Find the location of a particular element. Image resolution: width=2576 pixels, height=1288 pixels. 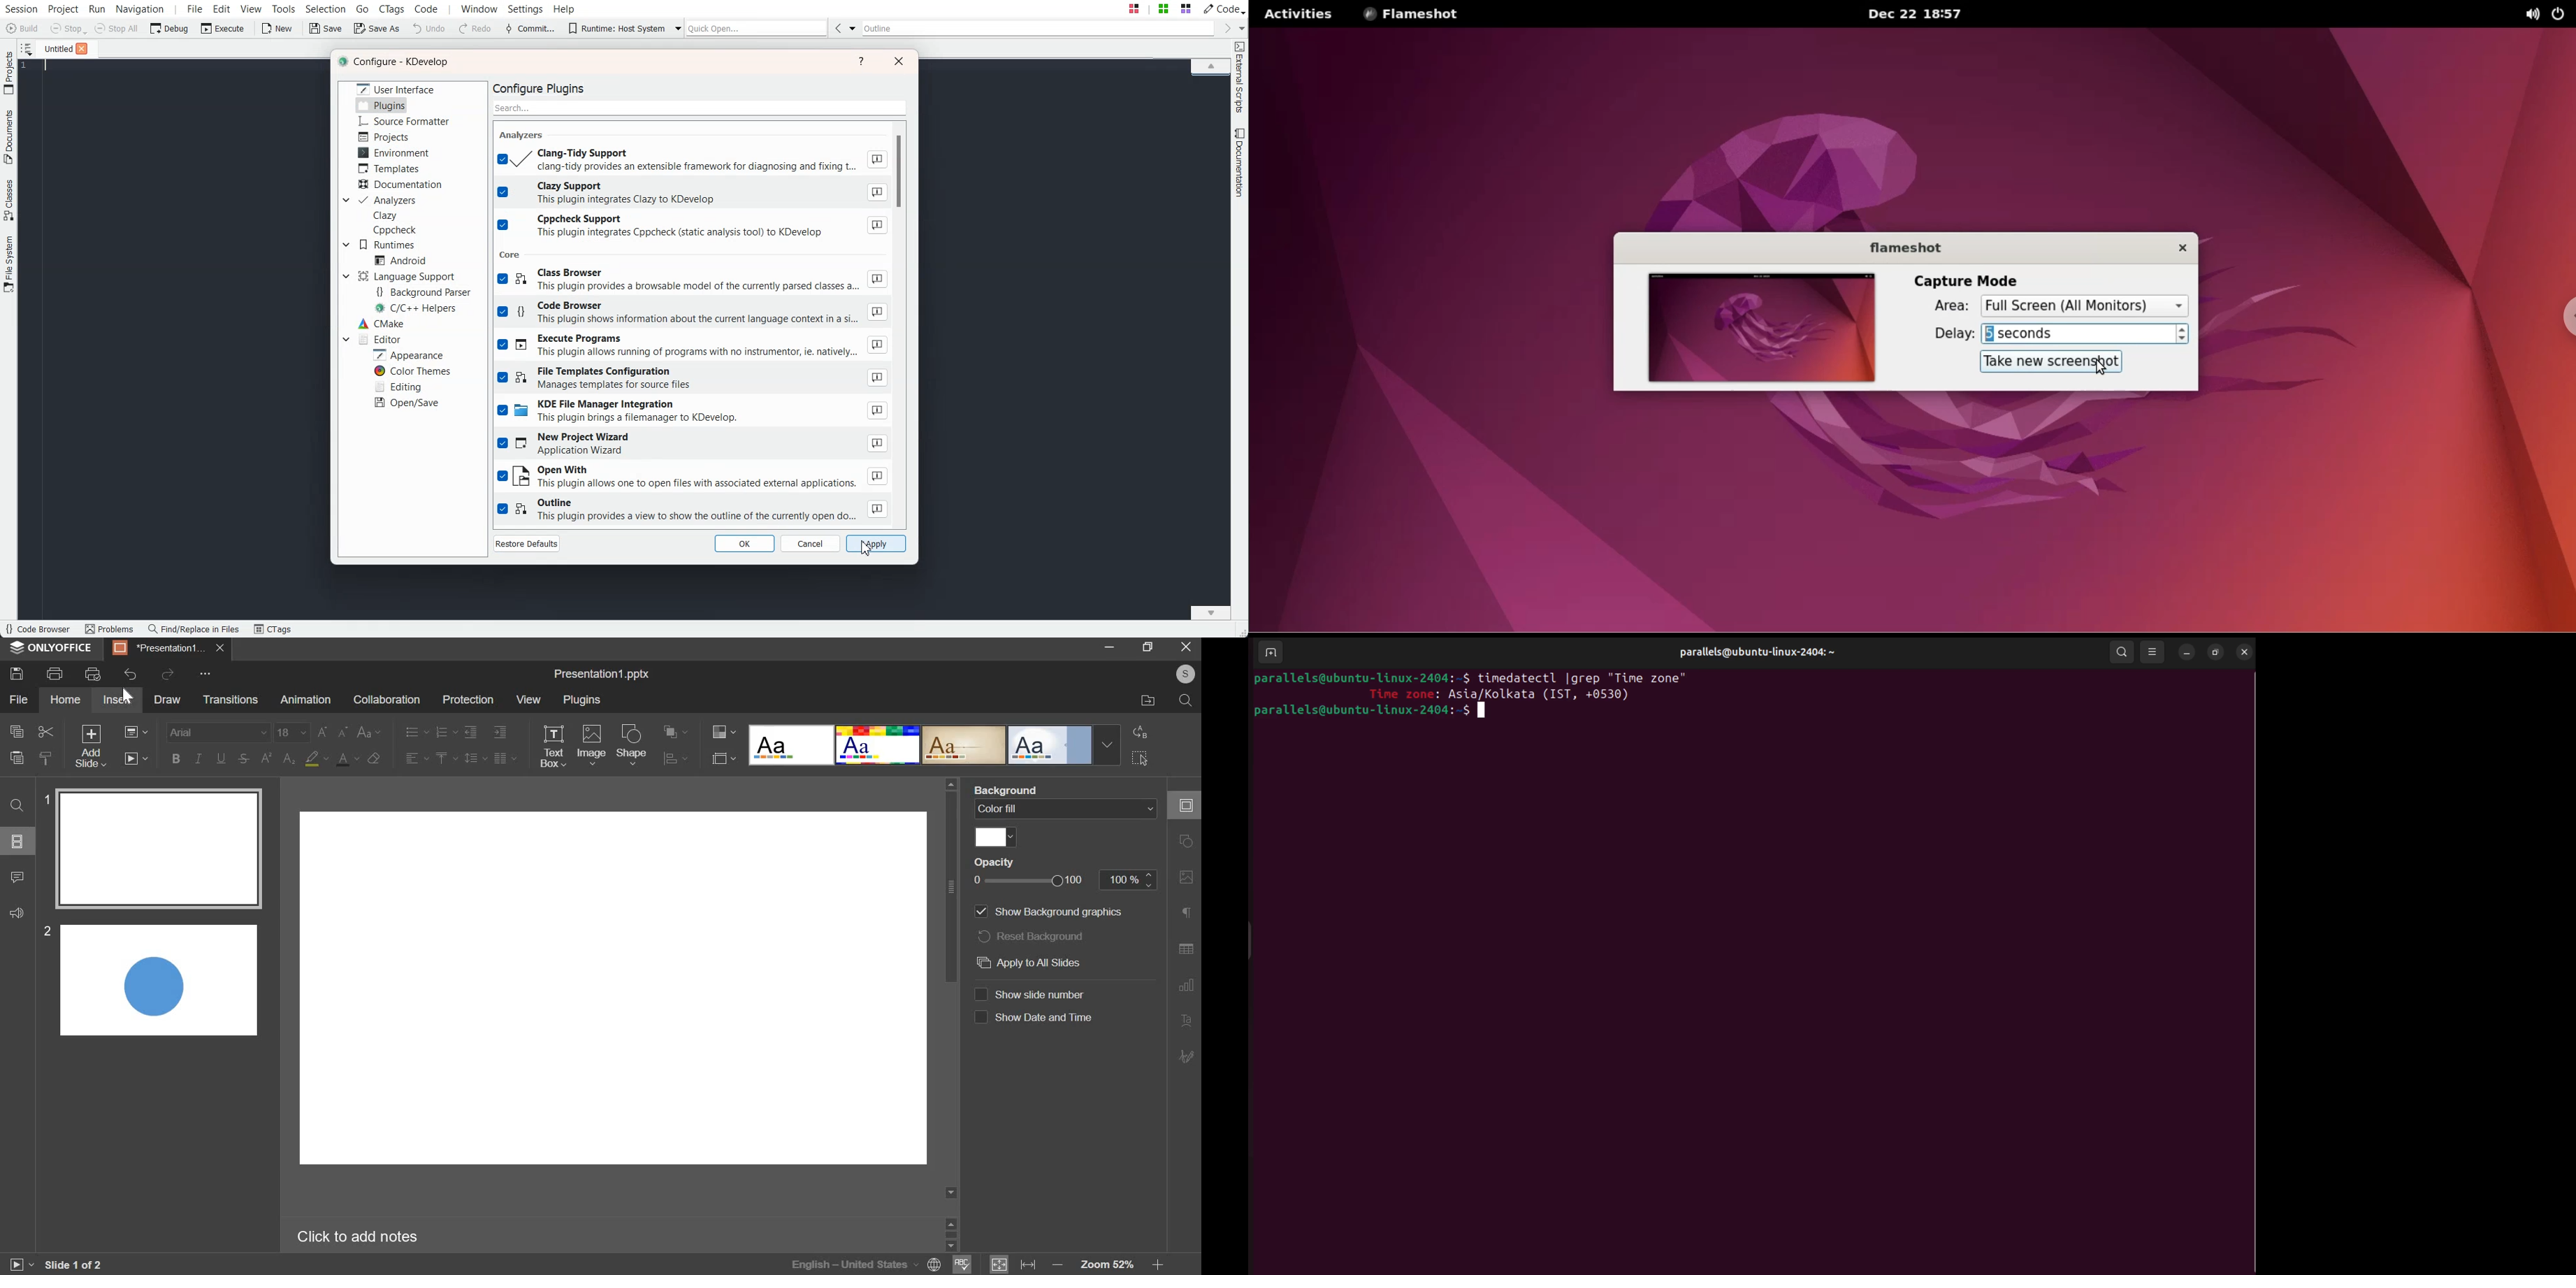

numbering is located at coordinates (447, 733).